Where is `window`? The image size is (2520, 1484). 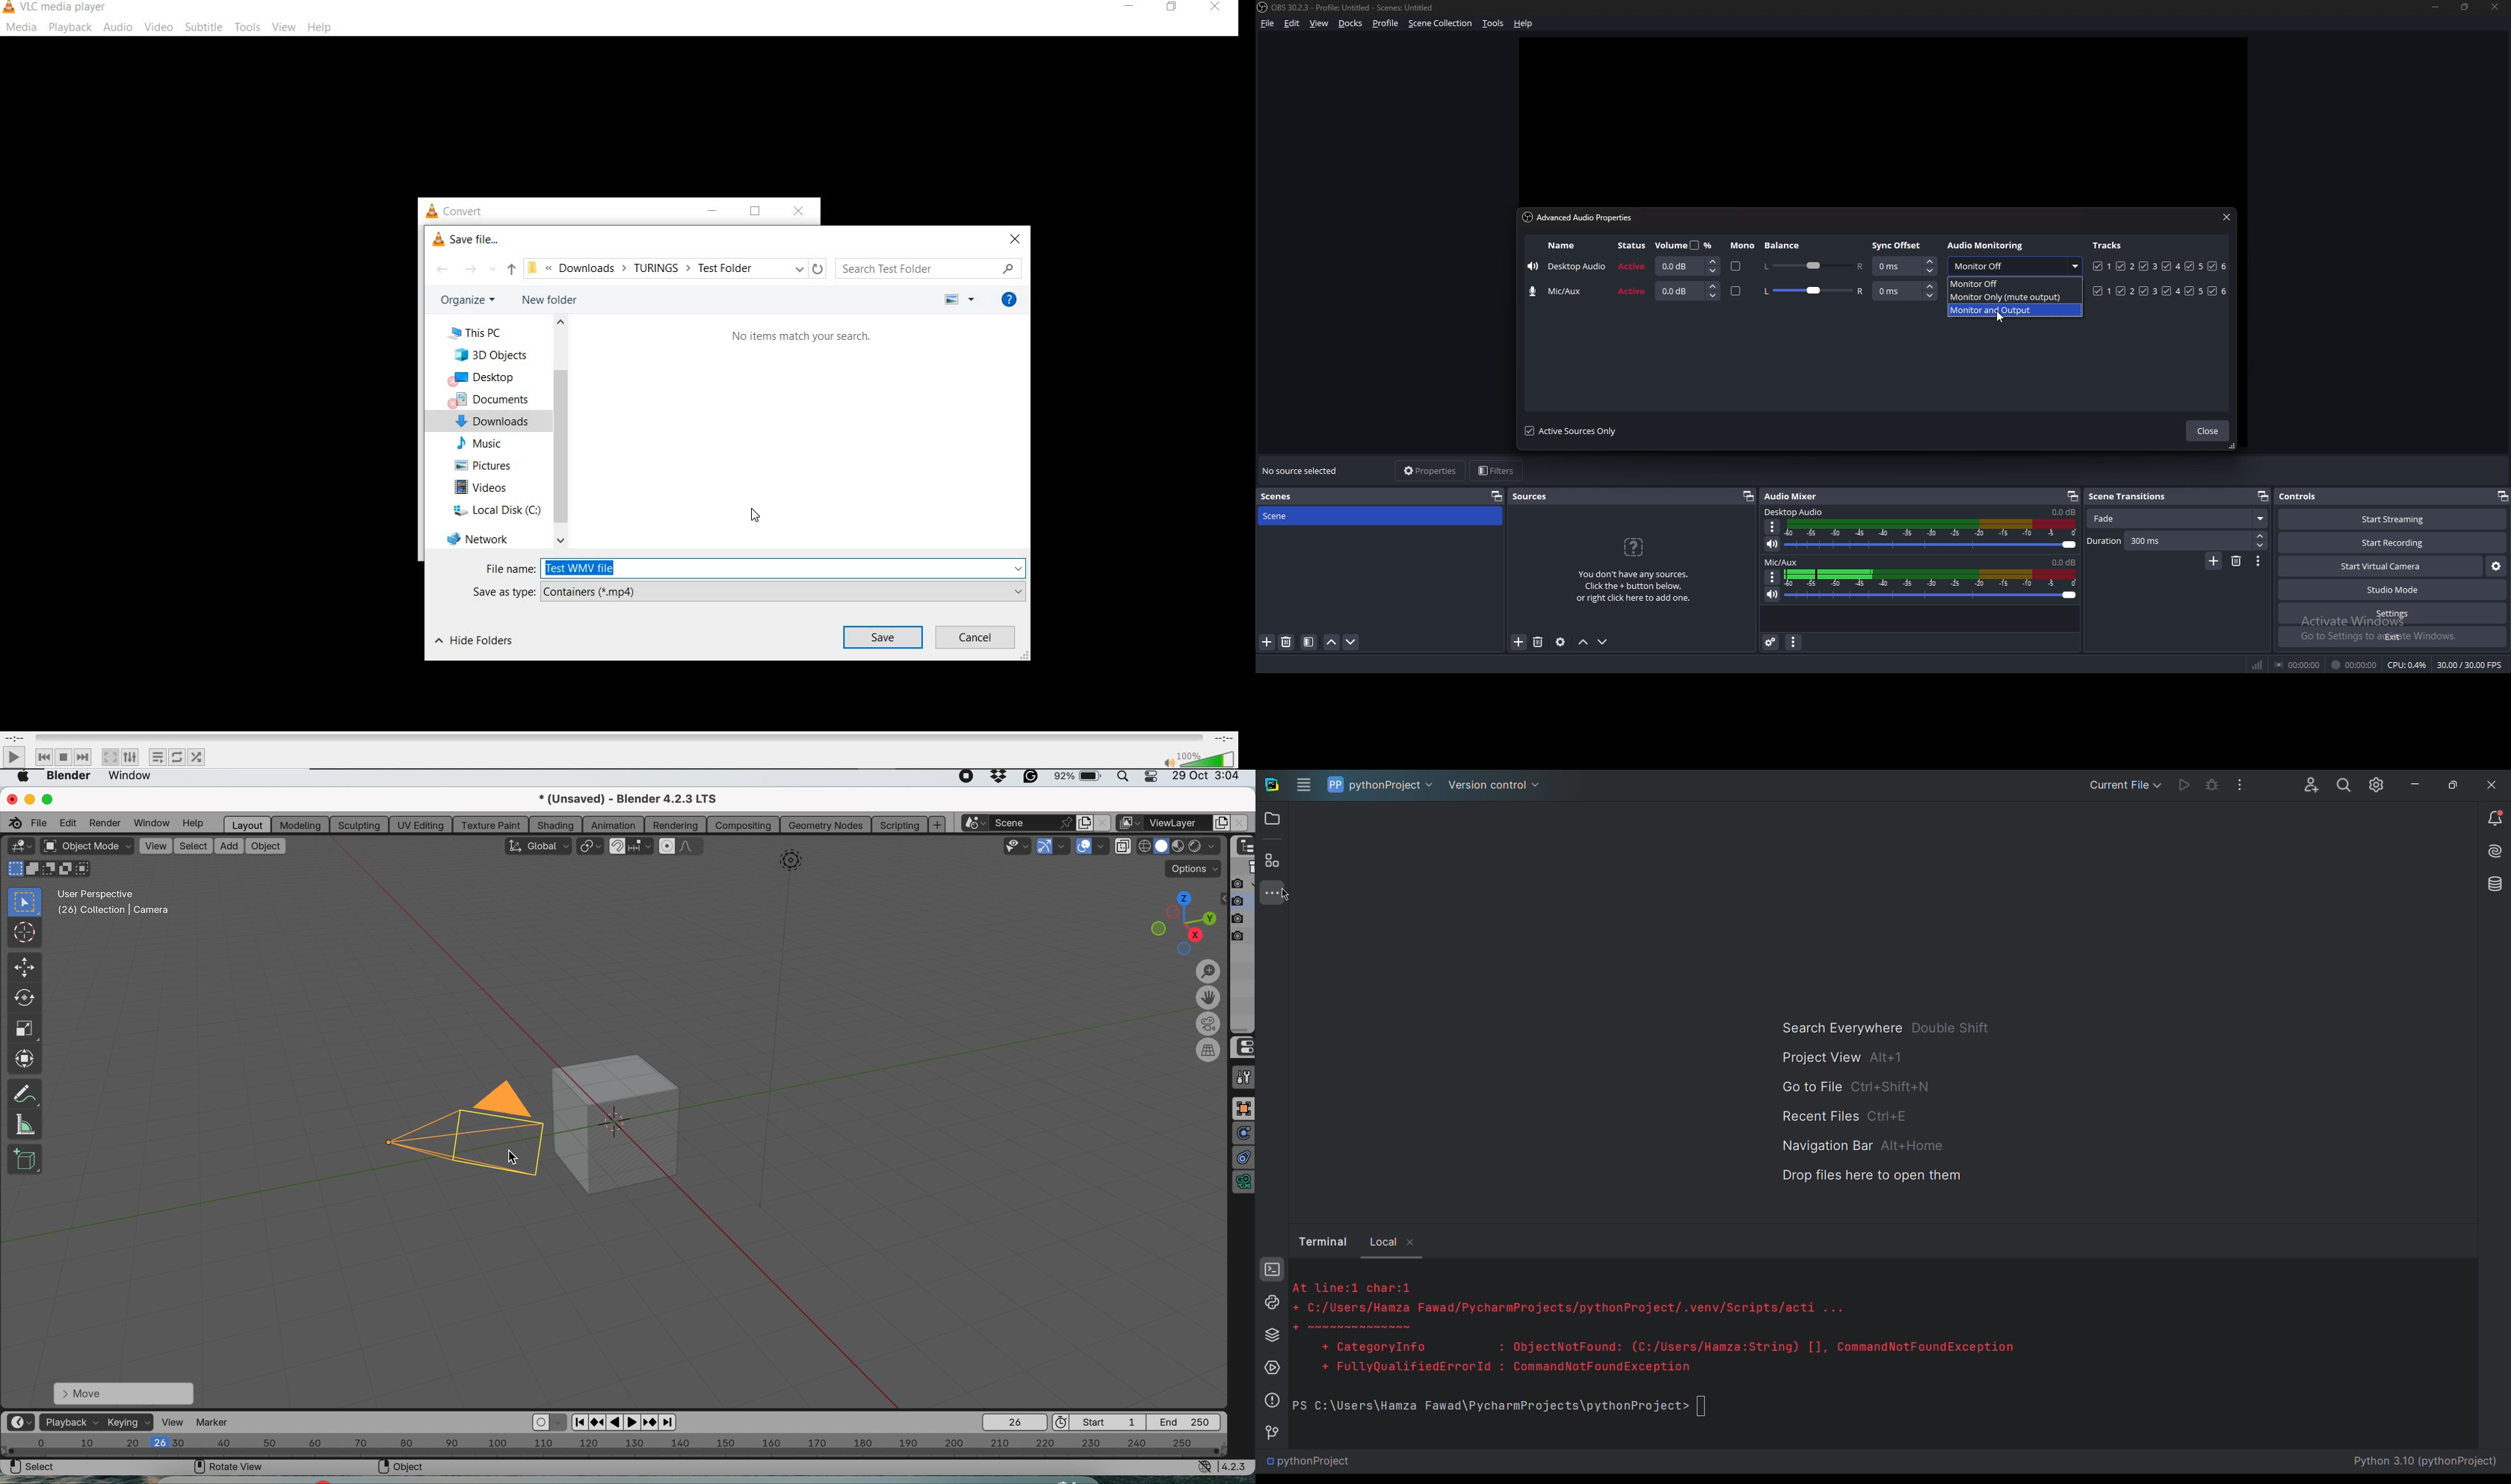 window is located at coordinates (136, 778).